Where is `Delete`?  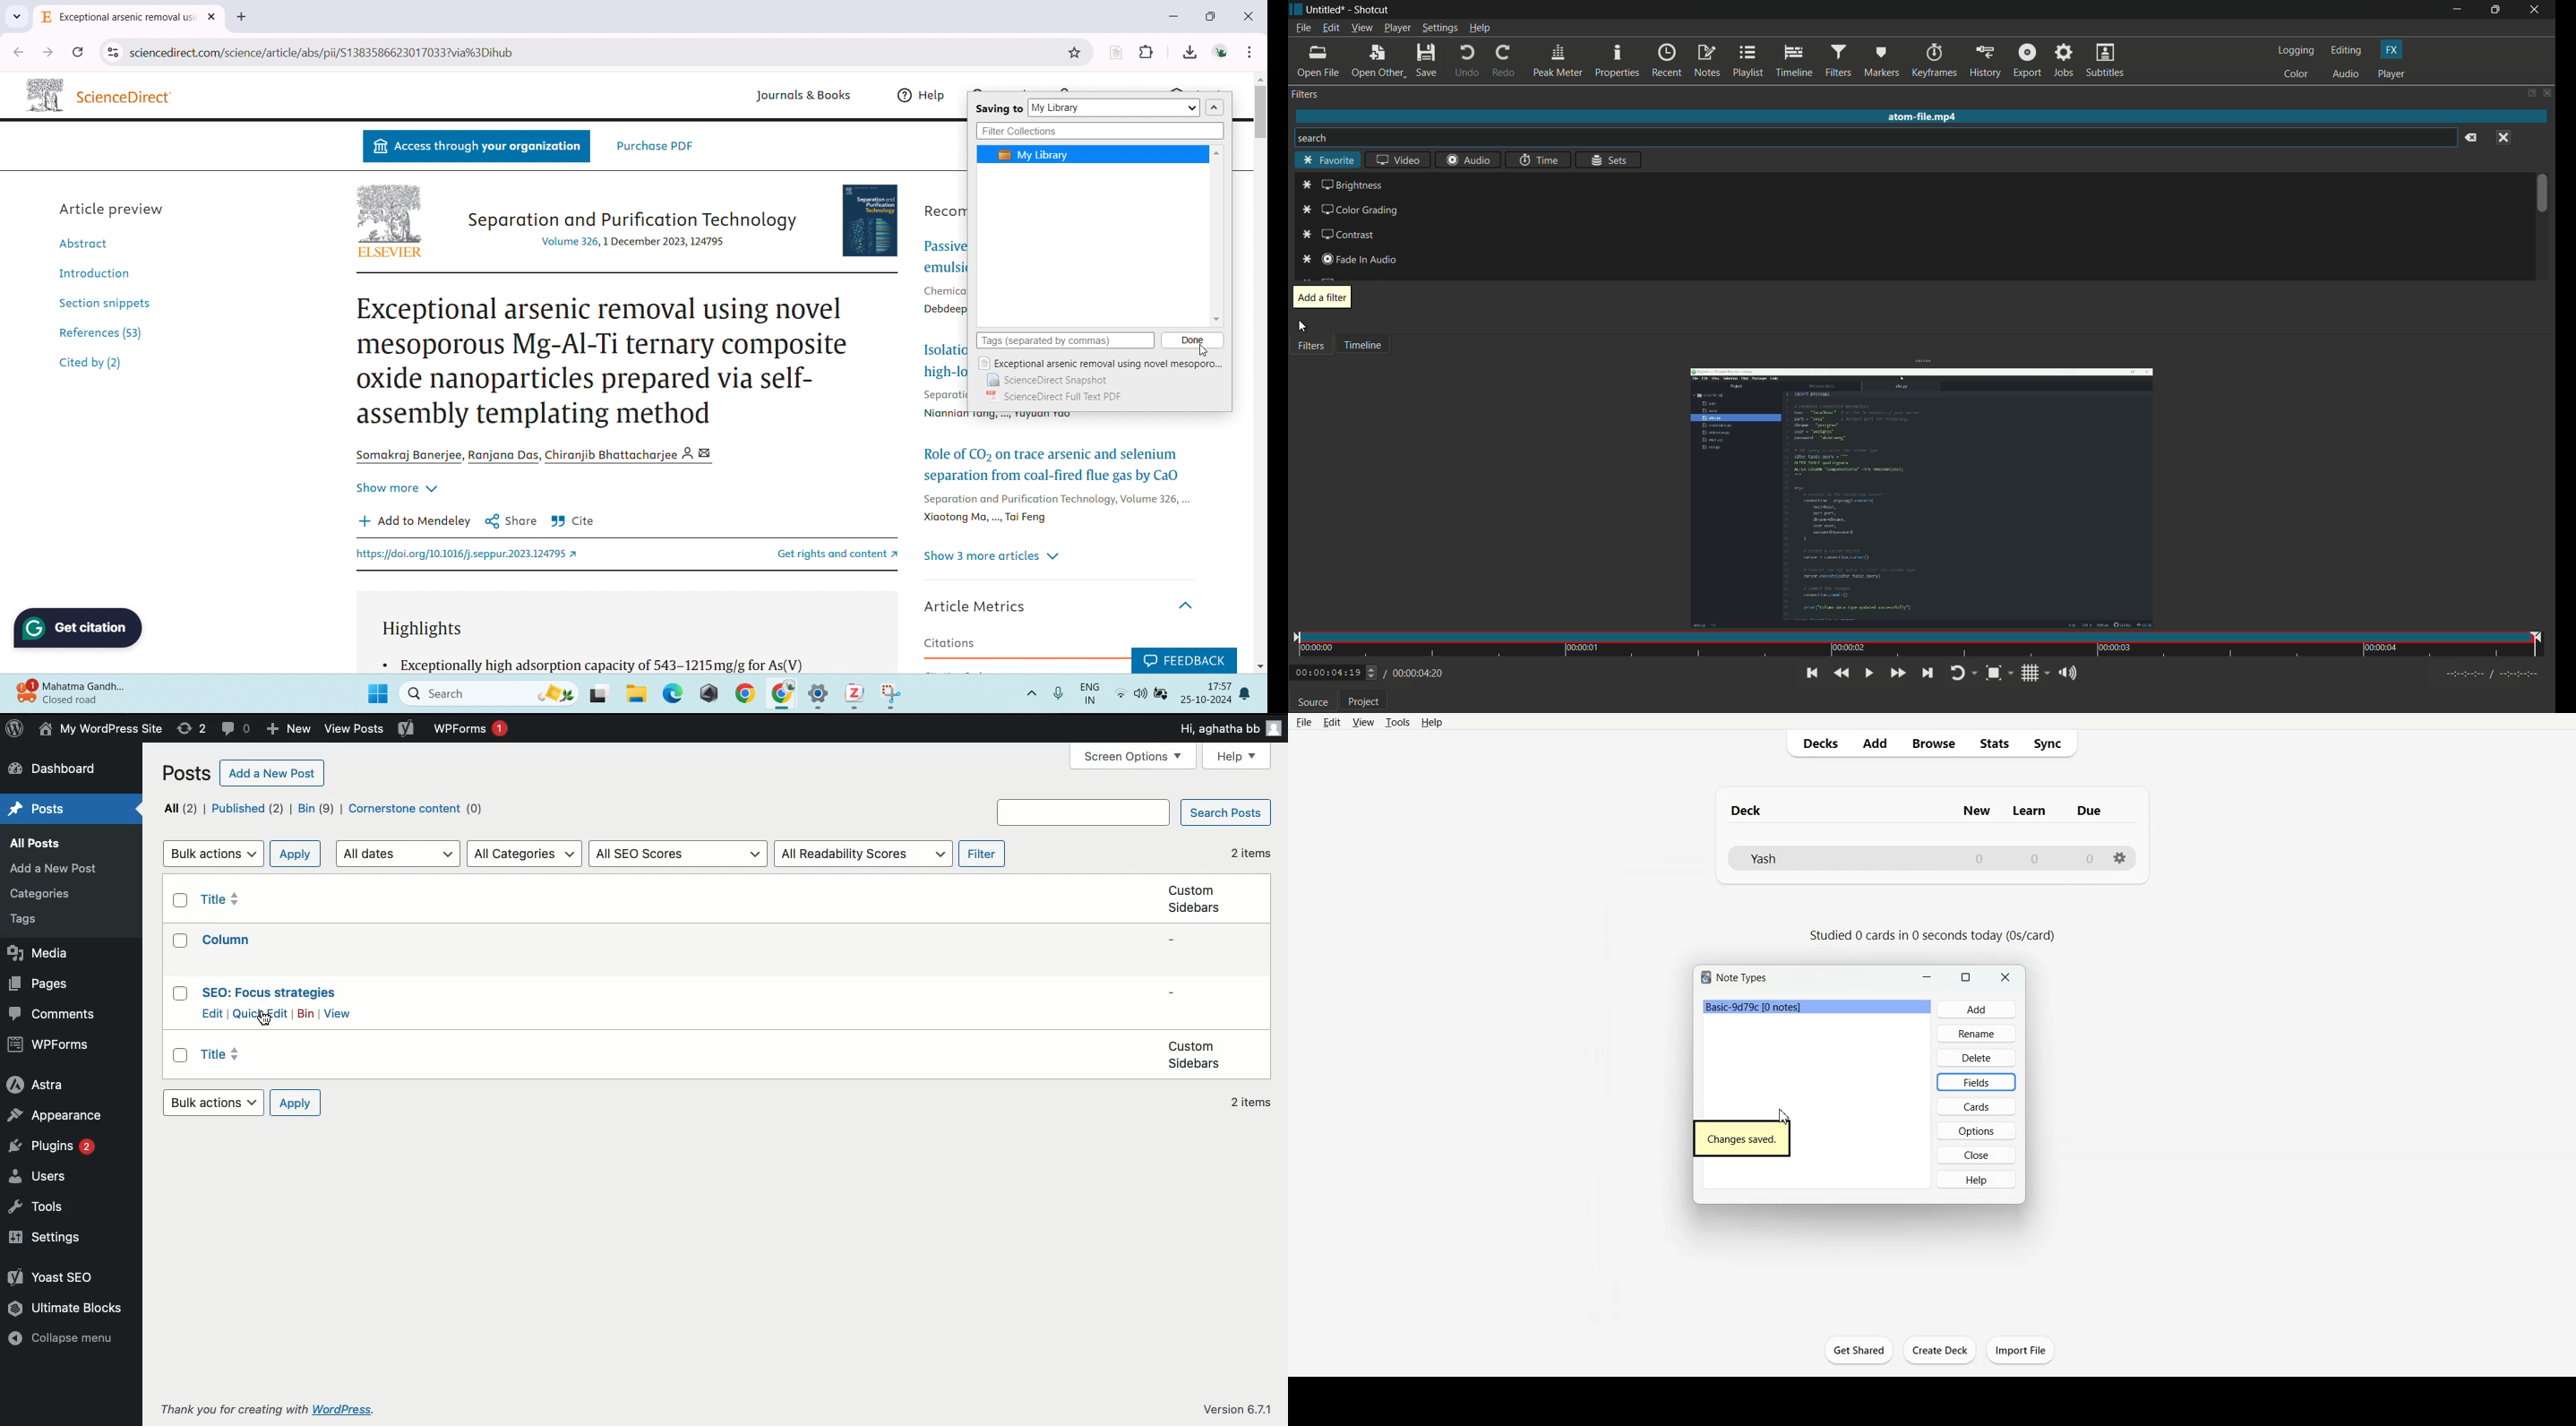
Delete is located at coordinates (1977, 1058).